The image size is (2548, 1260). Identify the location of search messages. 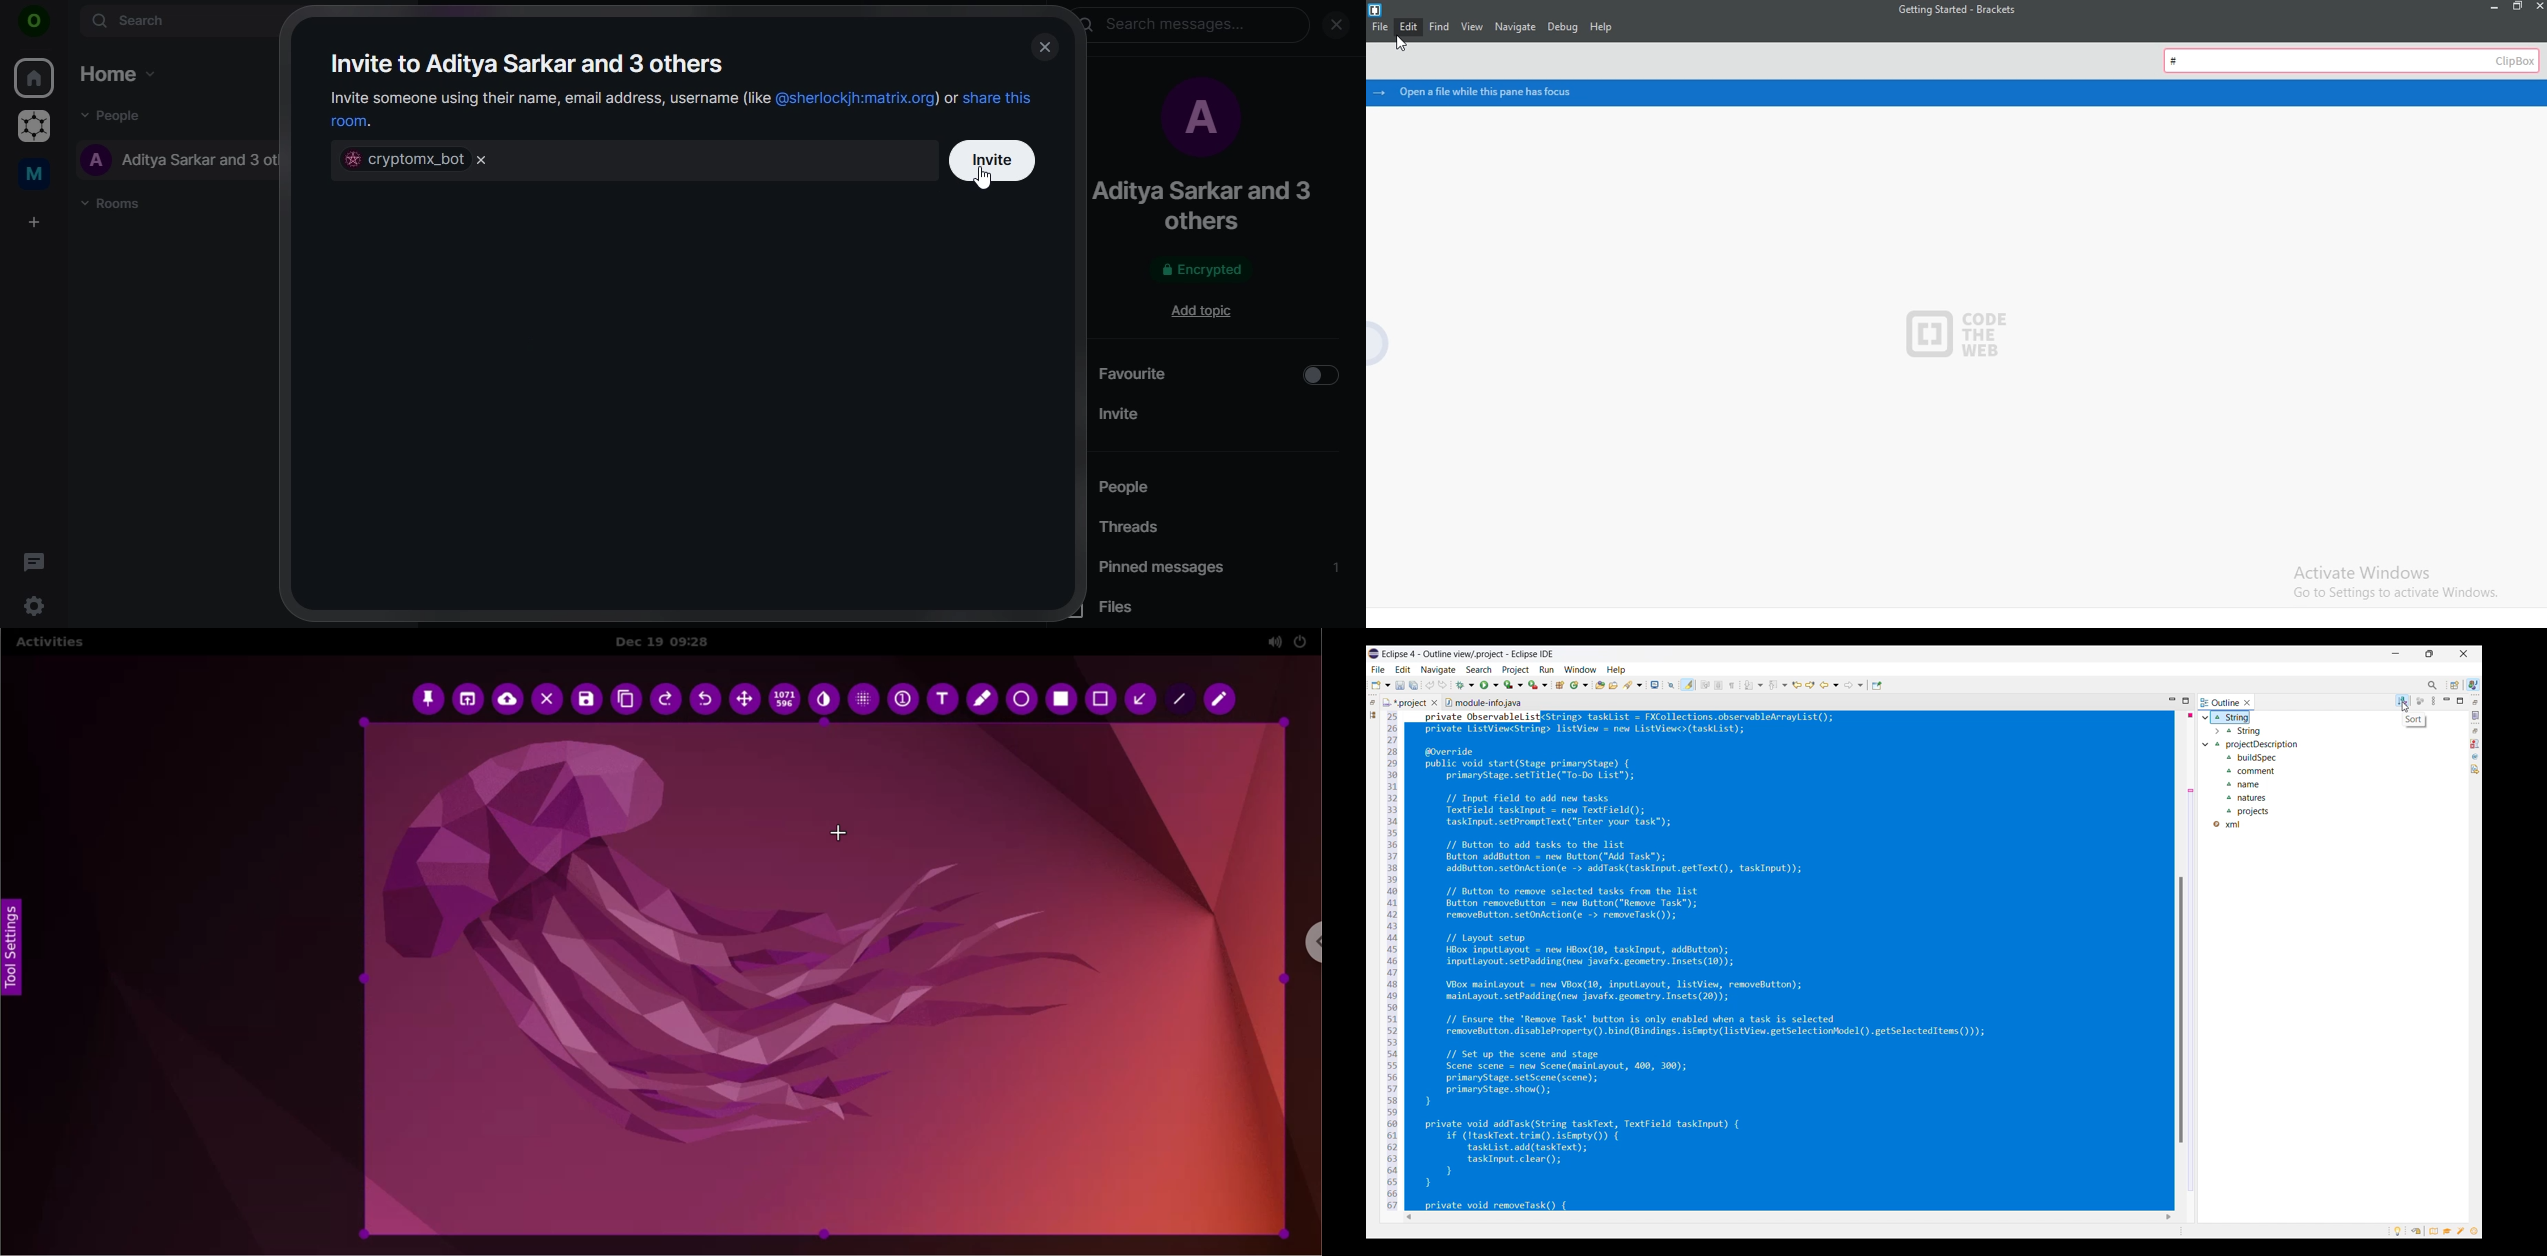
(1193, 27).